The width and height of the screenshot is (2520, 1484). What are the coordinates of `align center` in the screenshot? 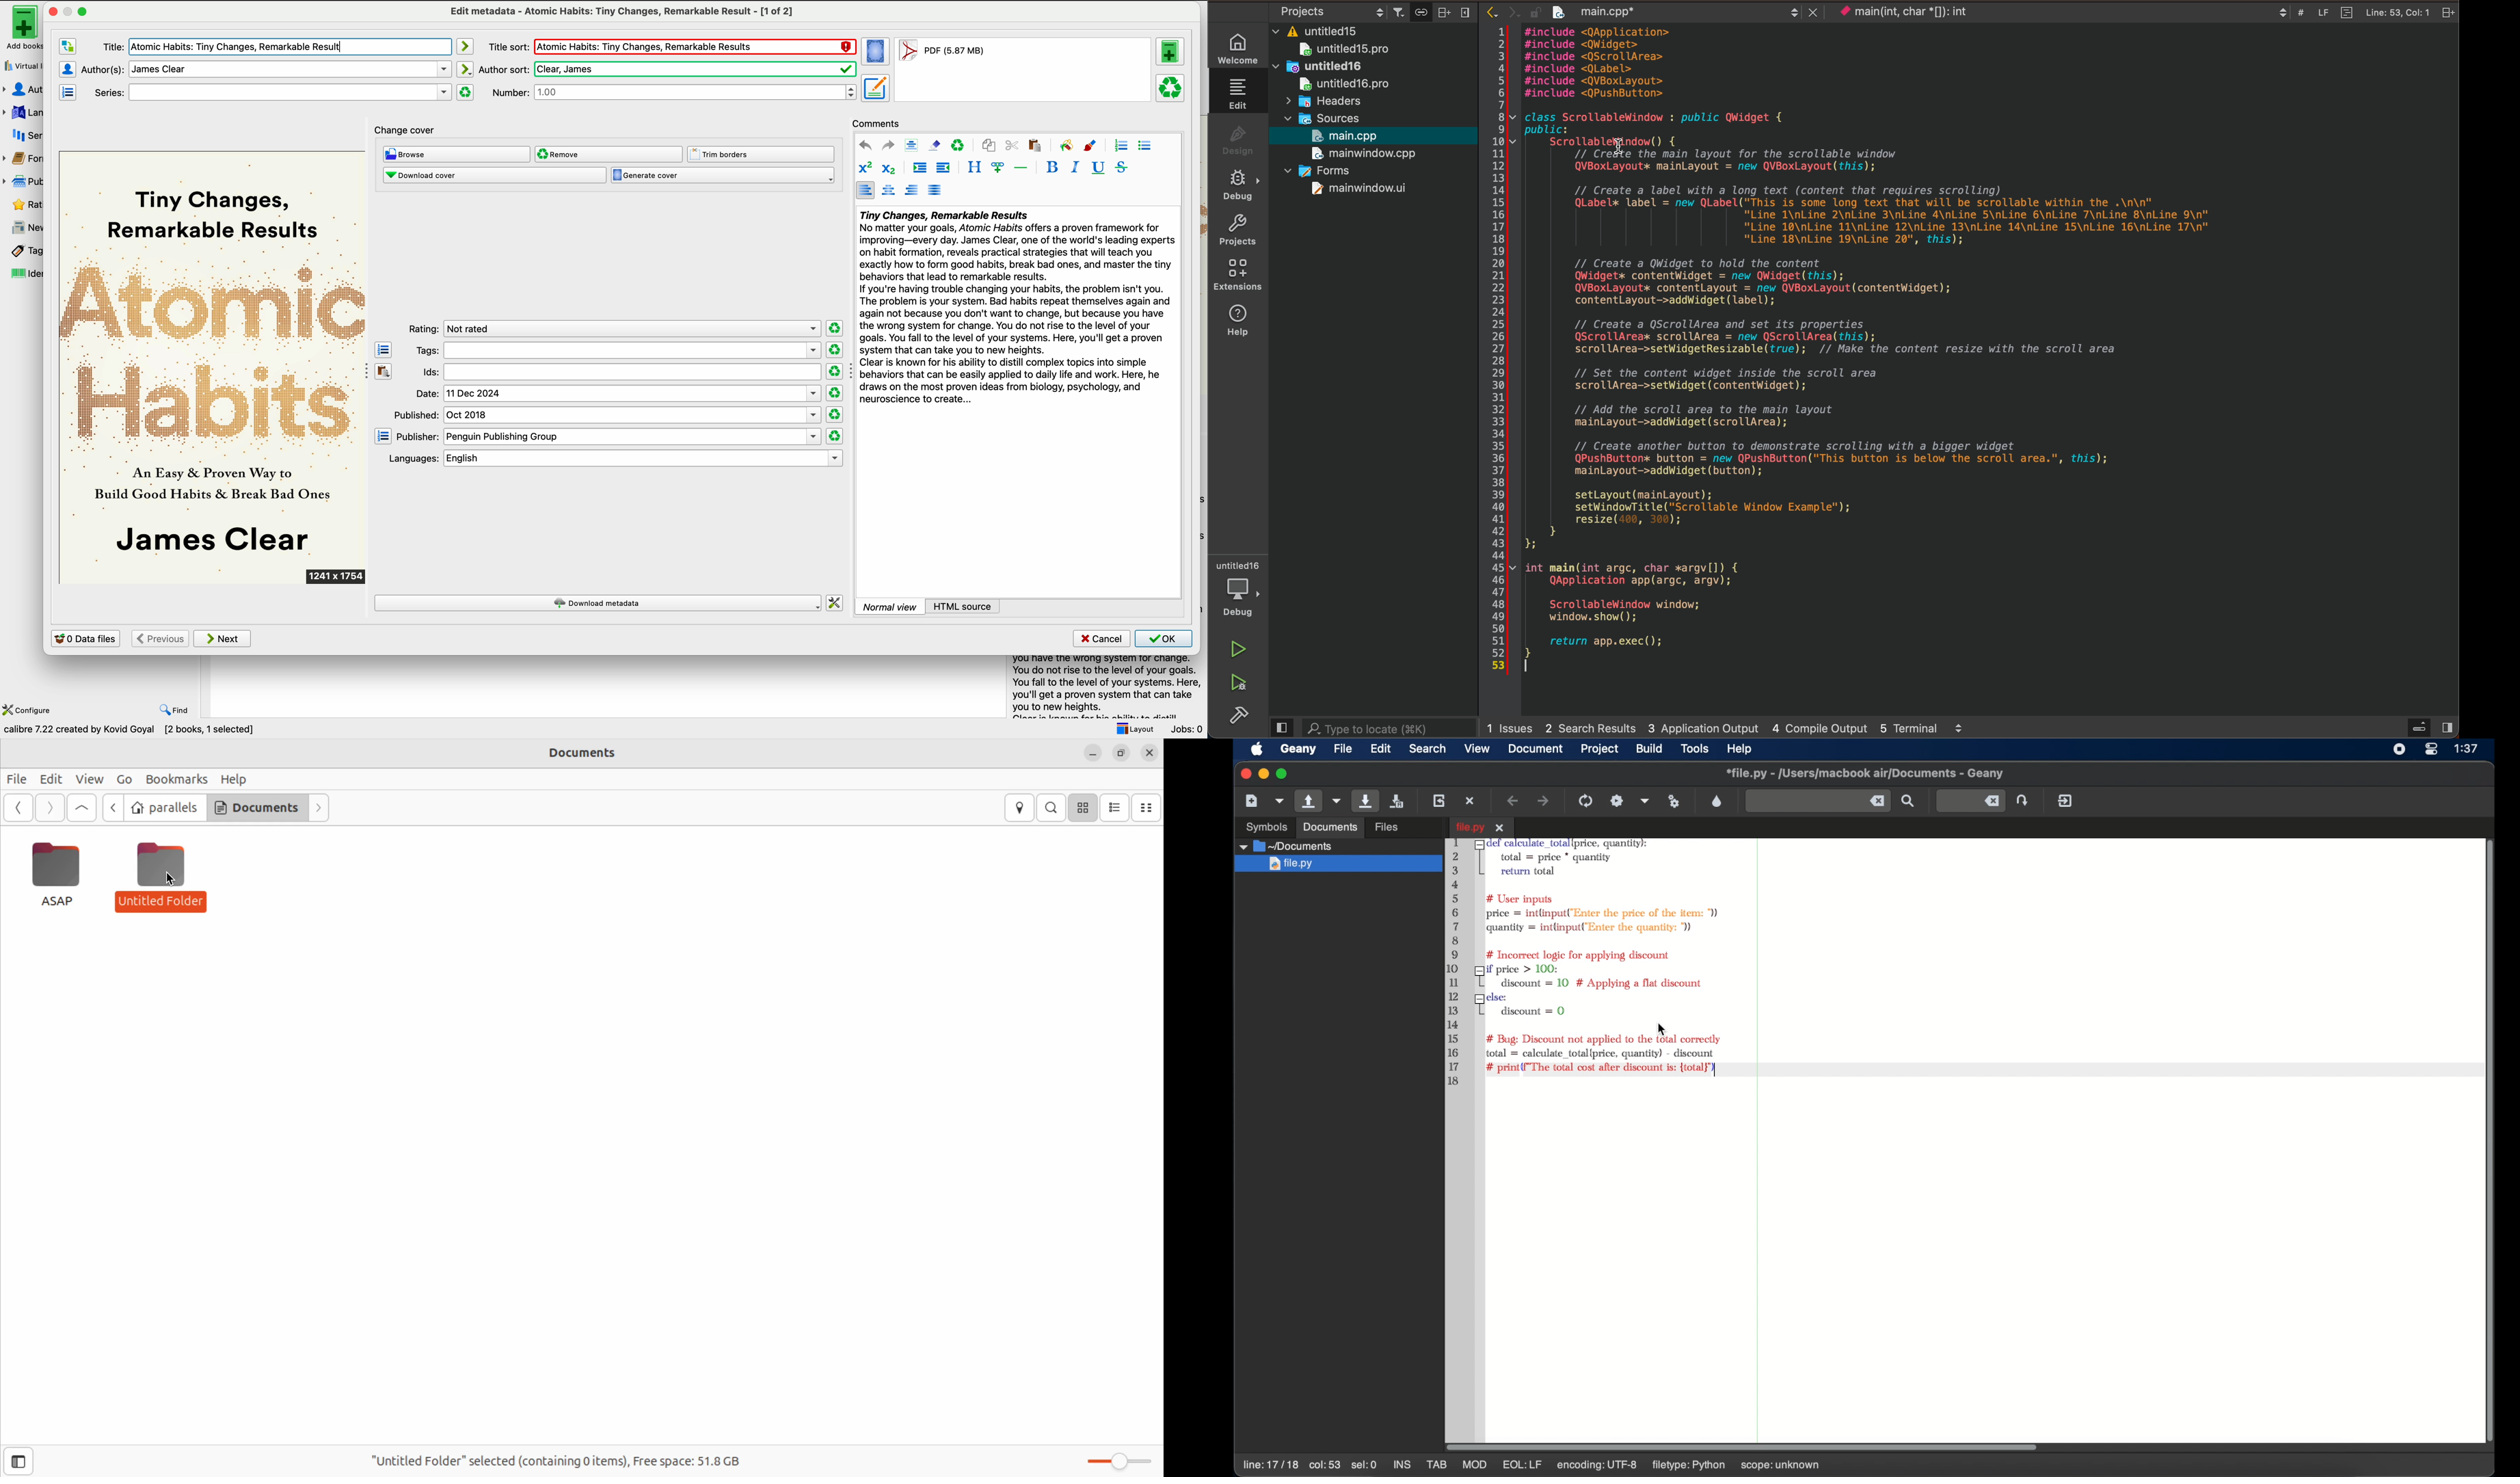 It's located at (889, 191).